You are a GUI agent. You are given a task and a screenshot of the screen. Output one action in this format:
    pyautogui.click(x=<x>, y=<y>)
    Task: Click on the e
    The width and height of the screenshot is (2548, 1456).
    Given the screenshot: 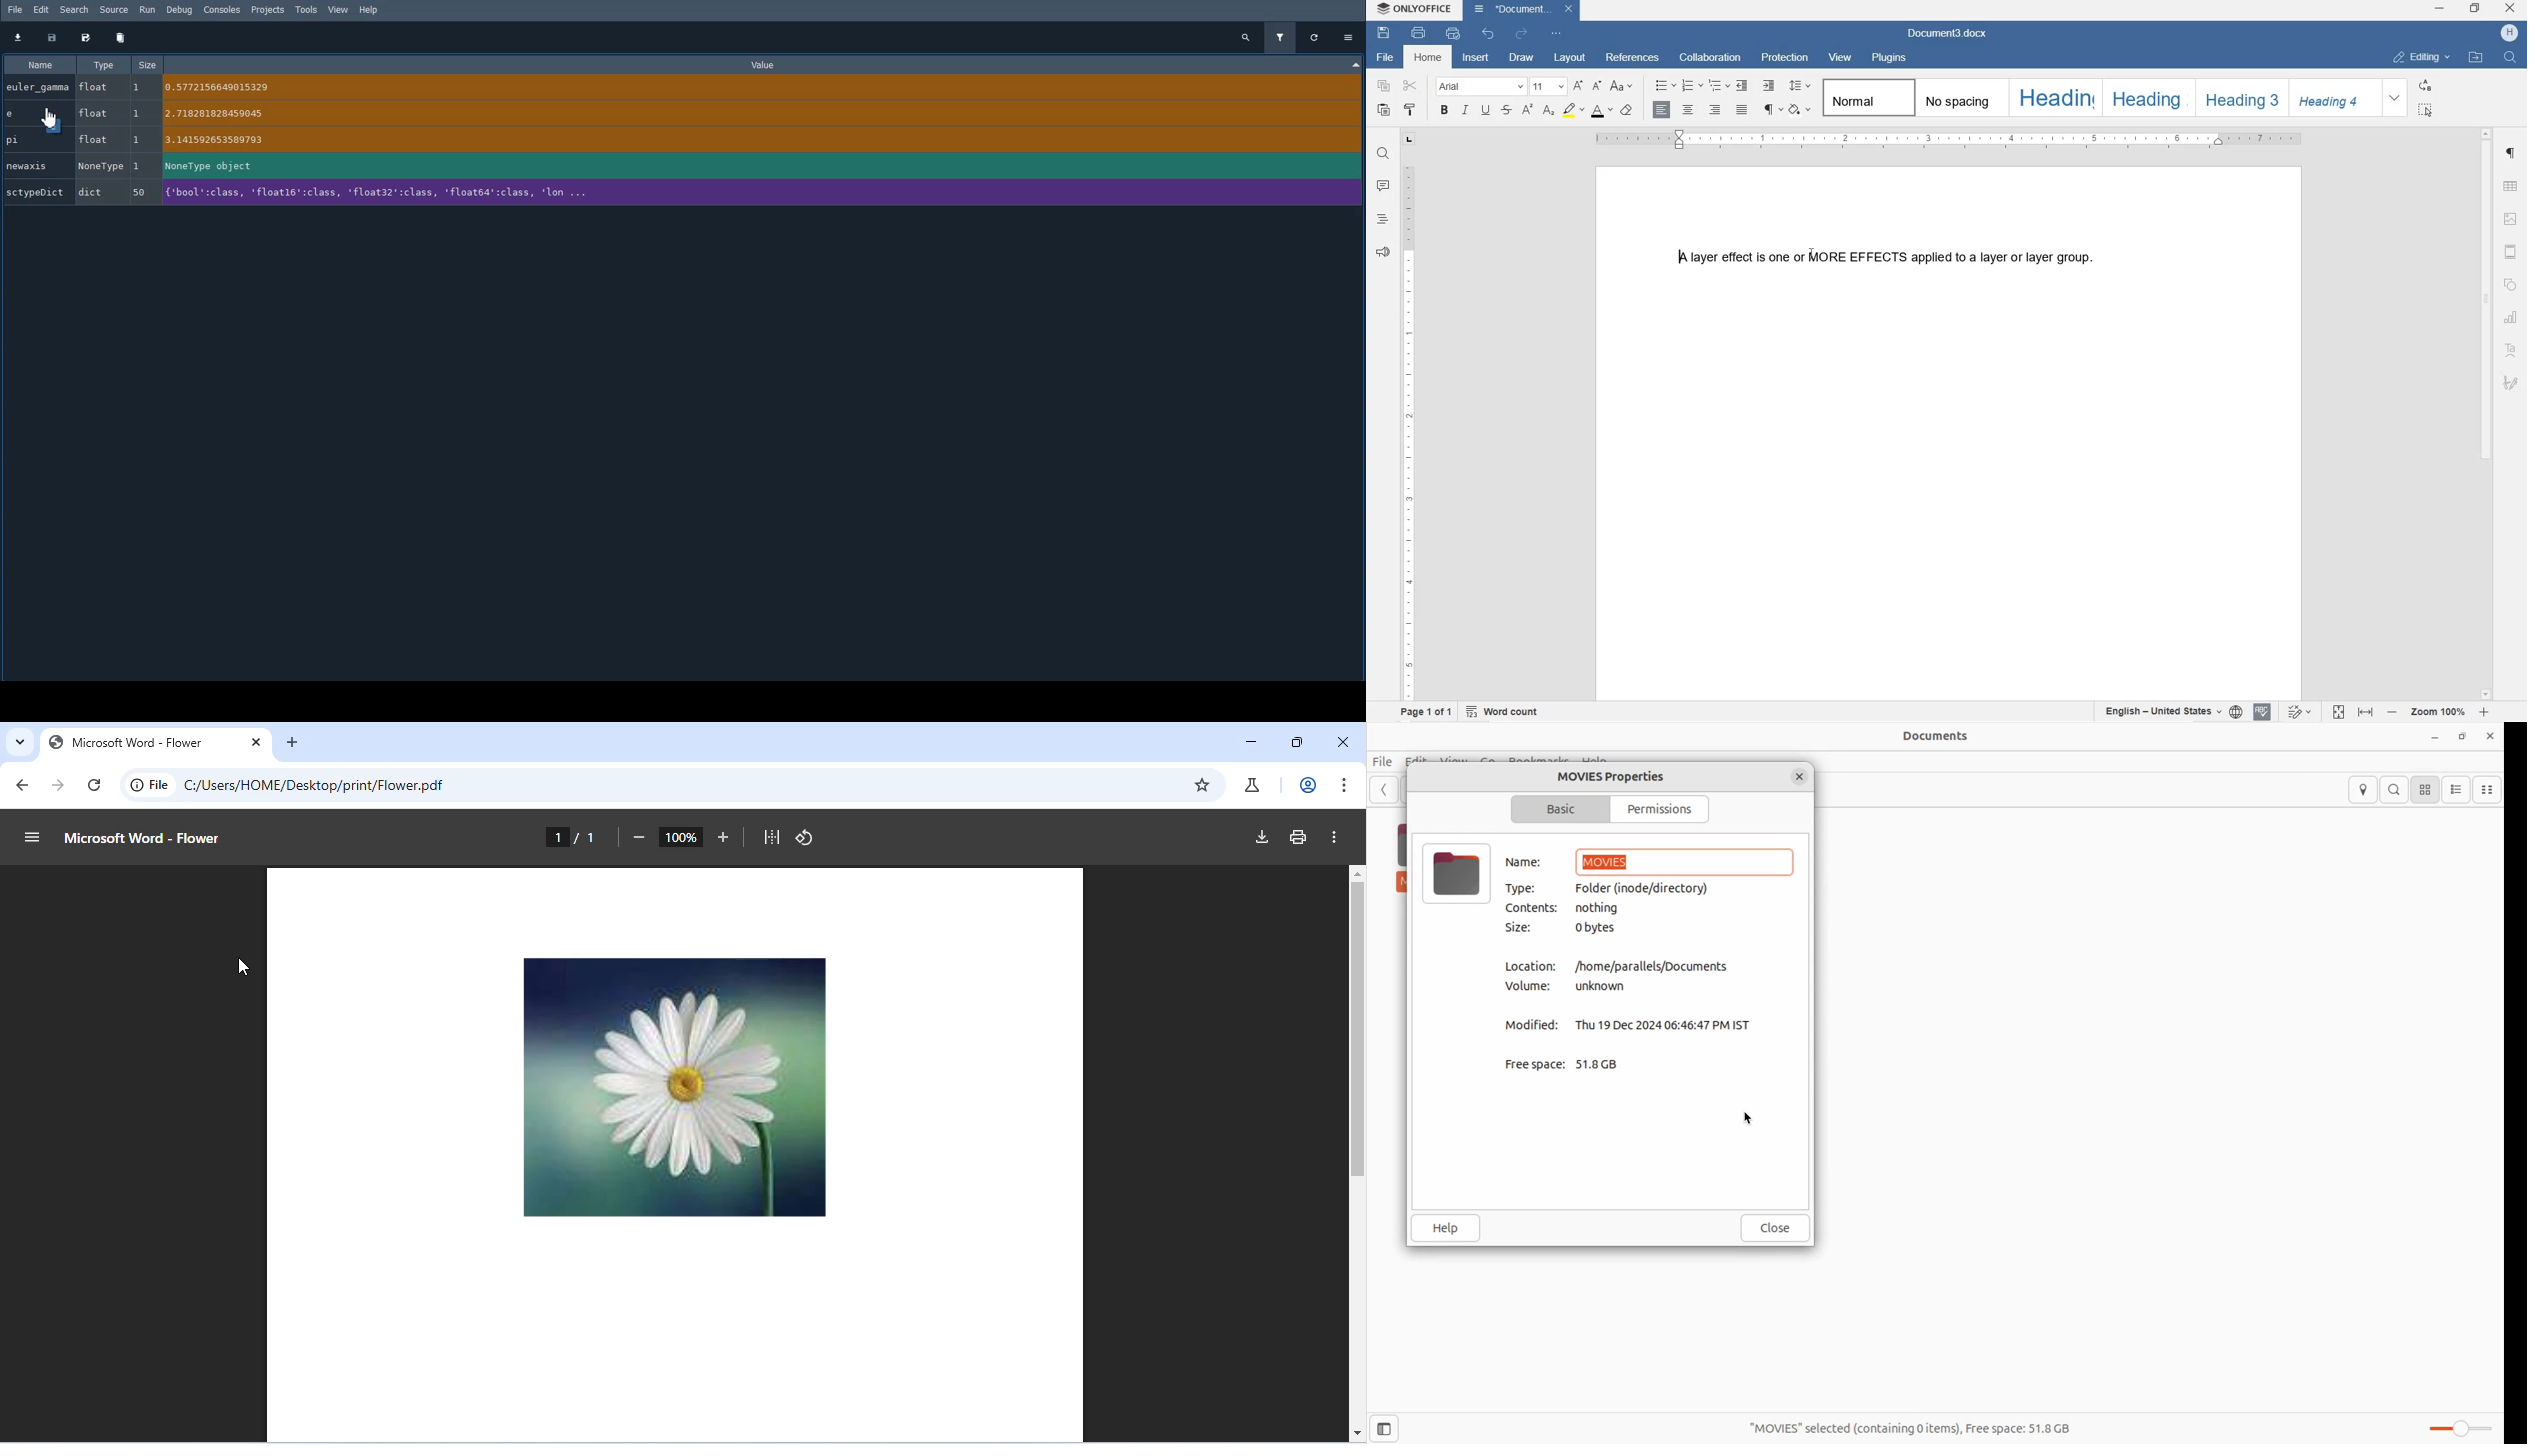 What is the action you would take?
    pyautogui.click(x=683, y=114)
    